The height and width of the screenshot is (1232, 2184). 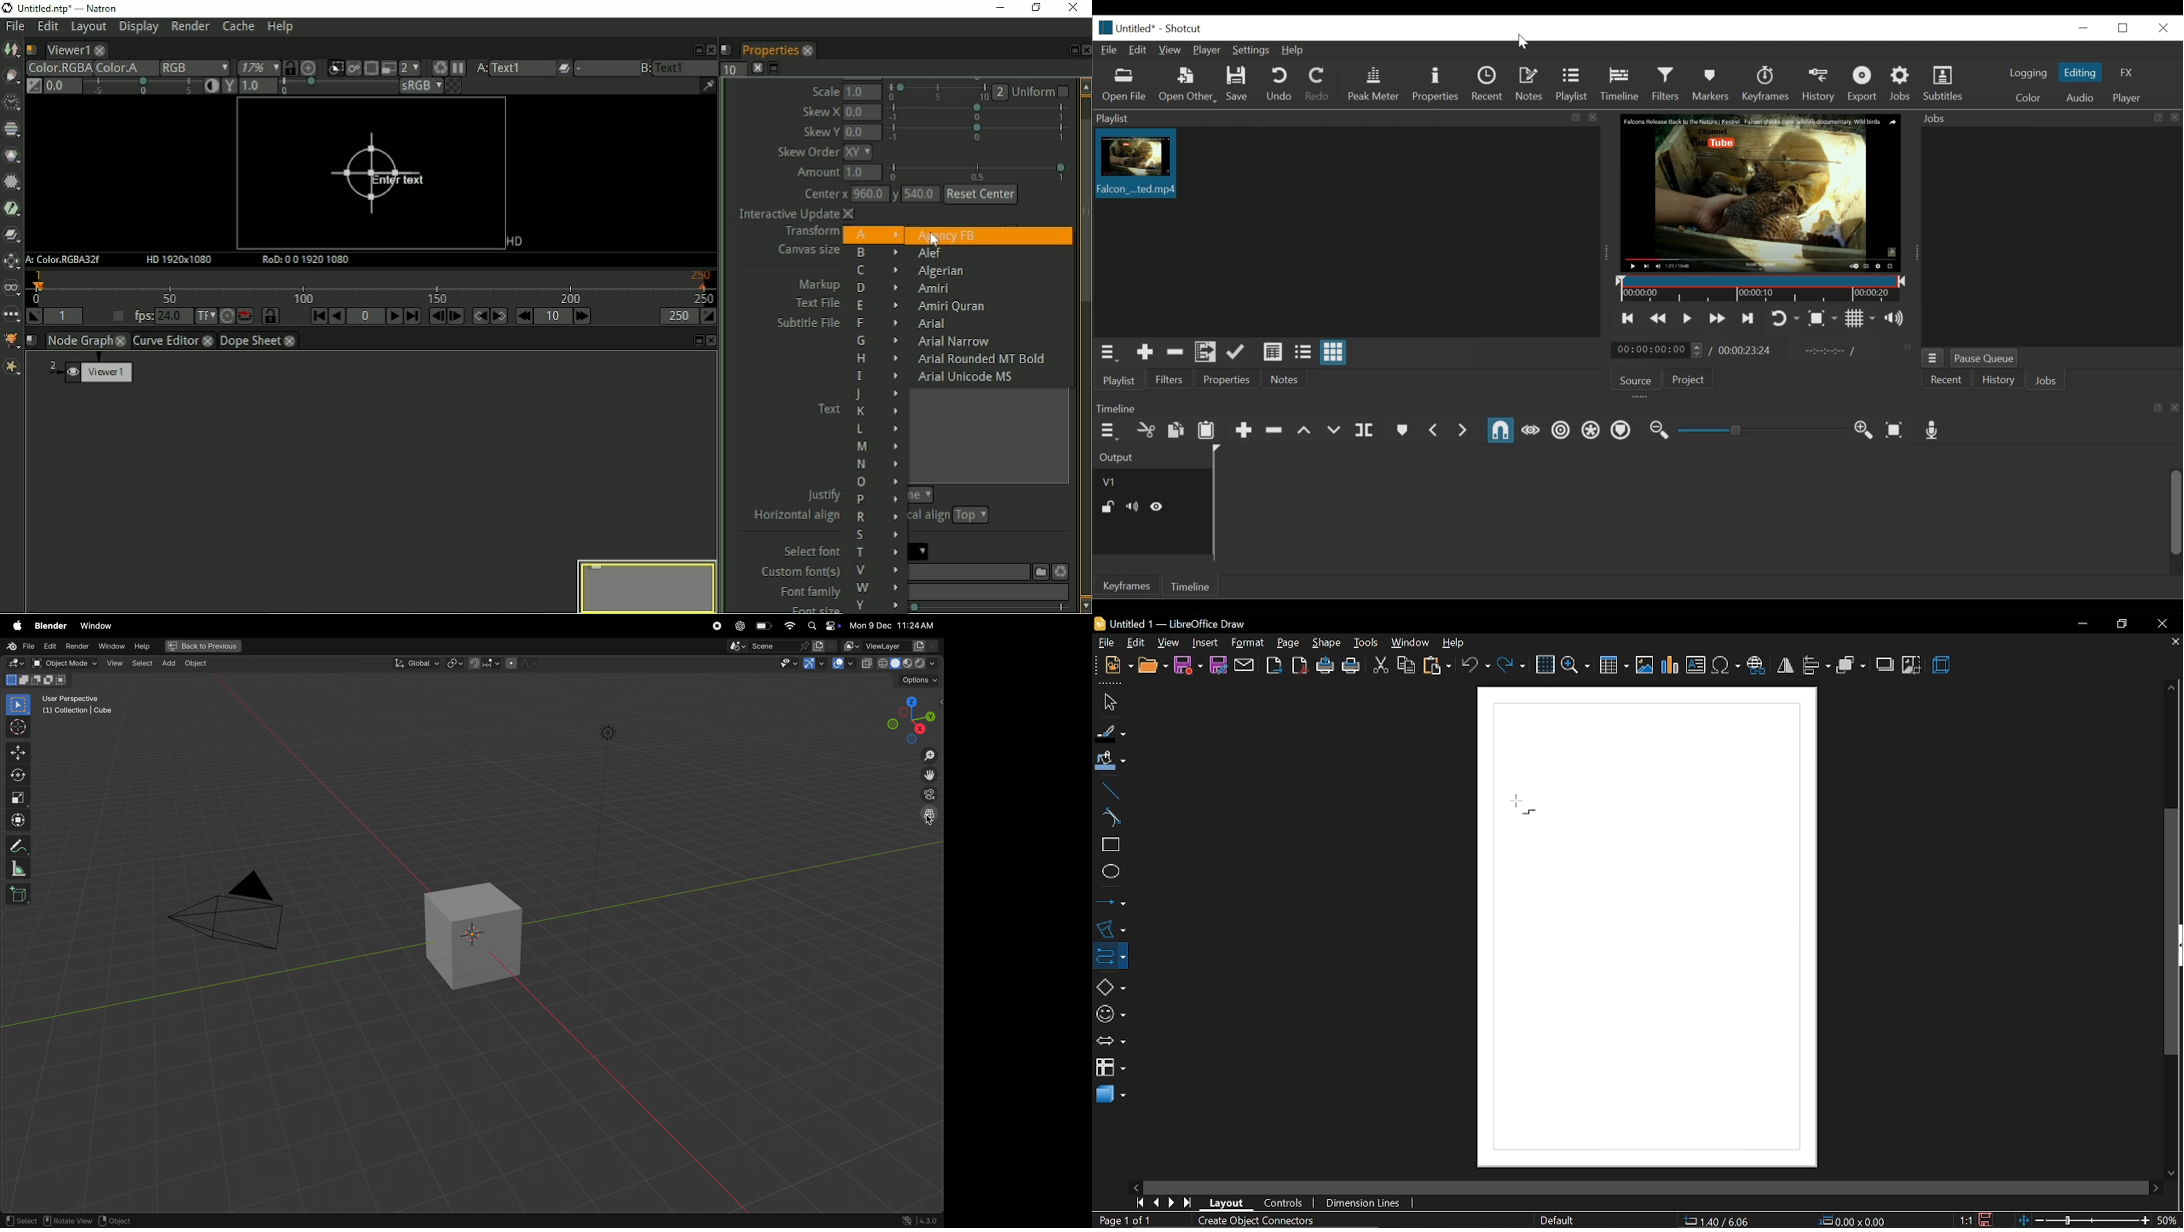 What do you see at coordinates (1324, 642) in the screenshot?
I see `shape` at bounding box center [1324, 642].